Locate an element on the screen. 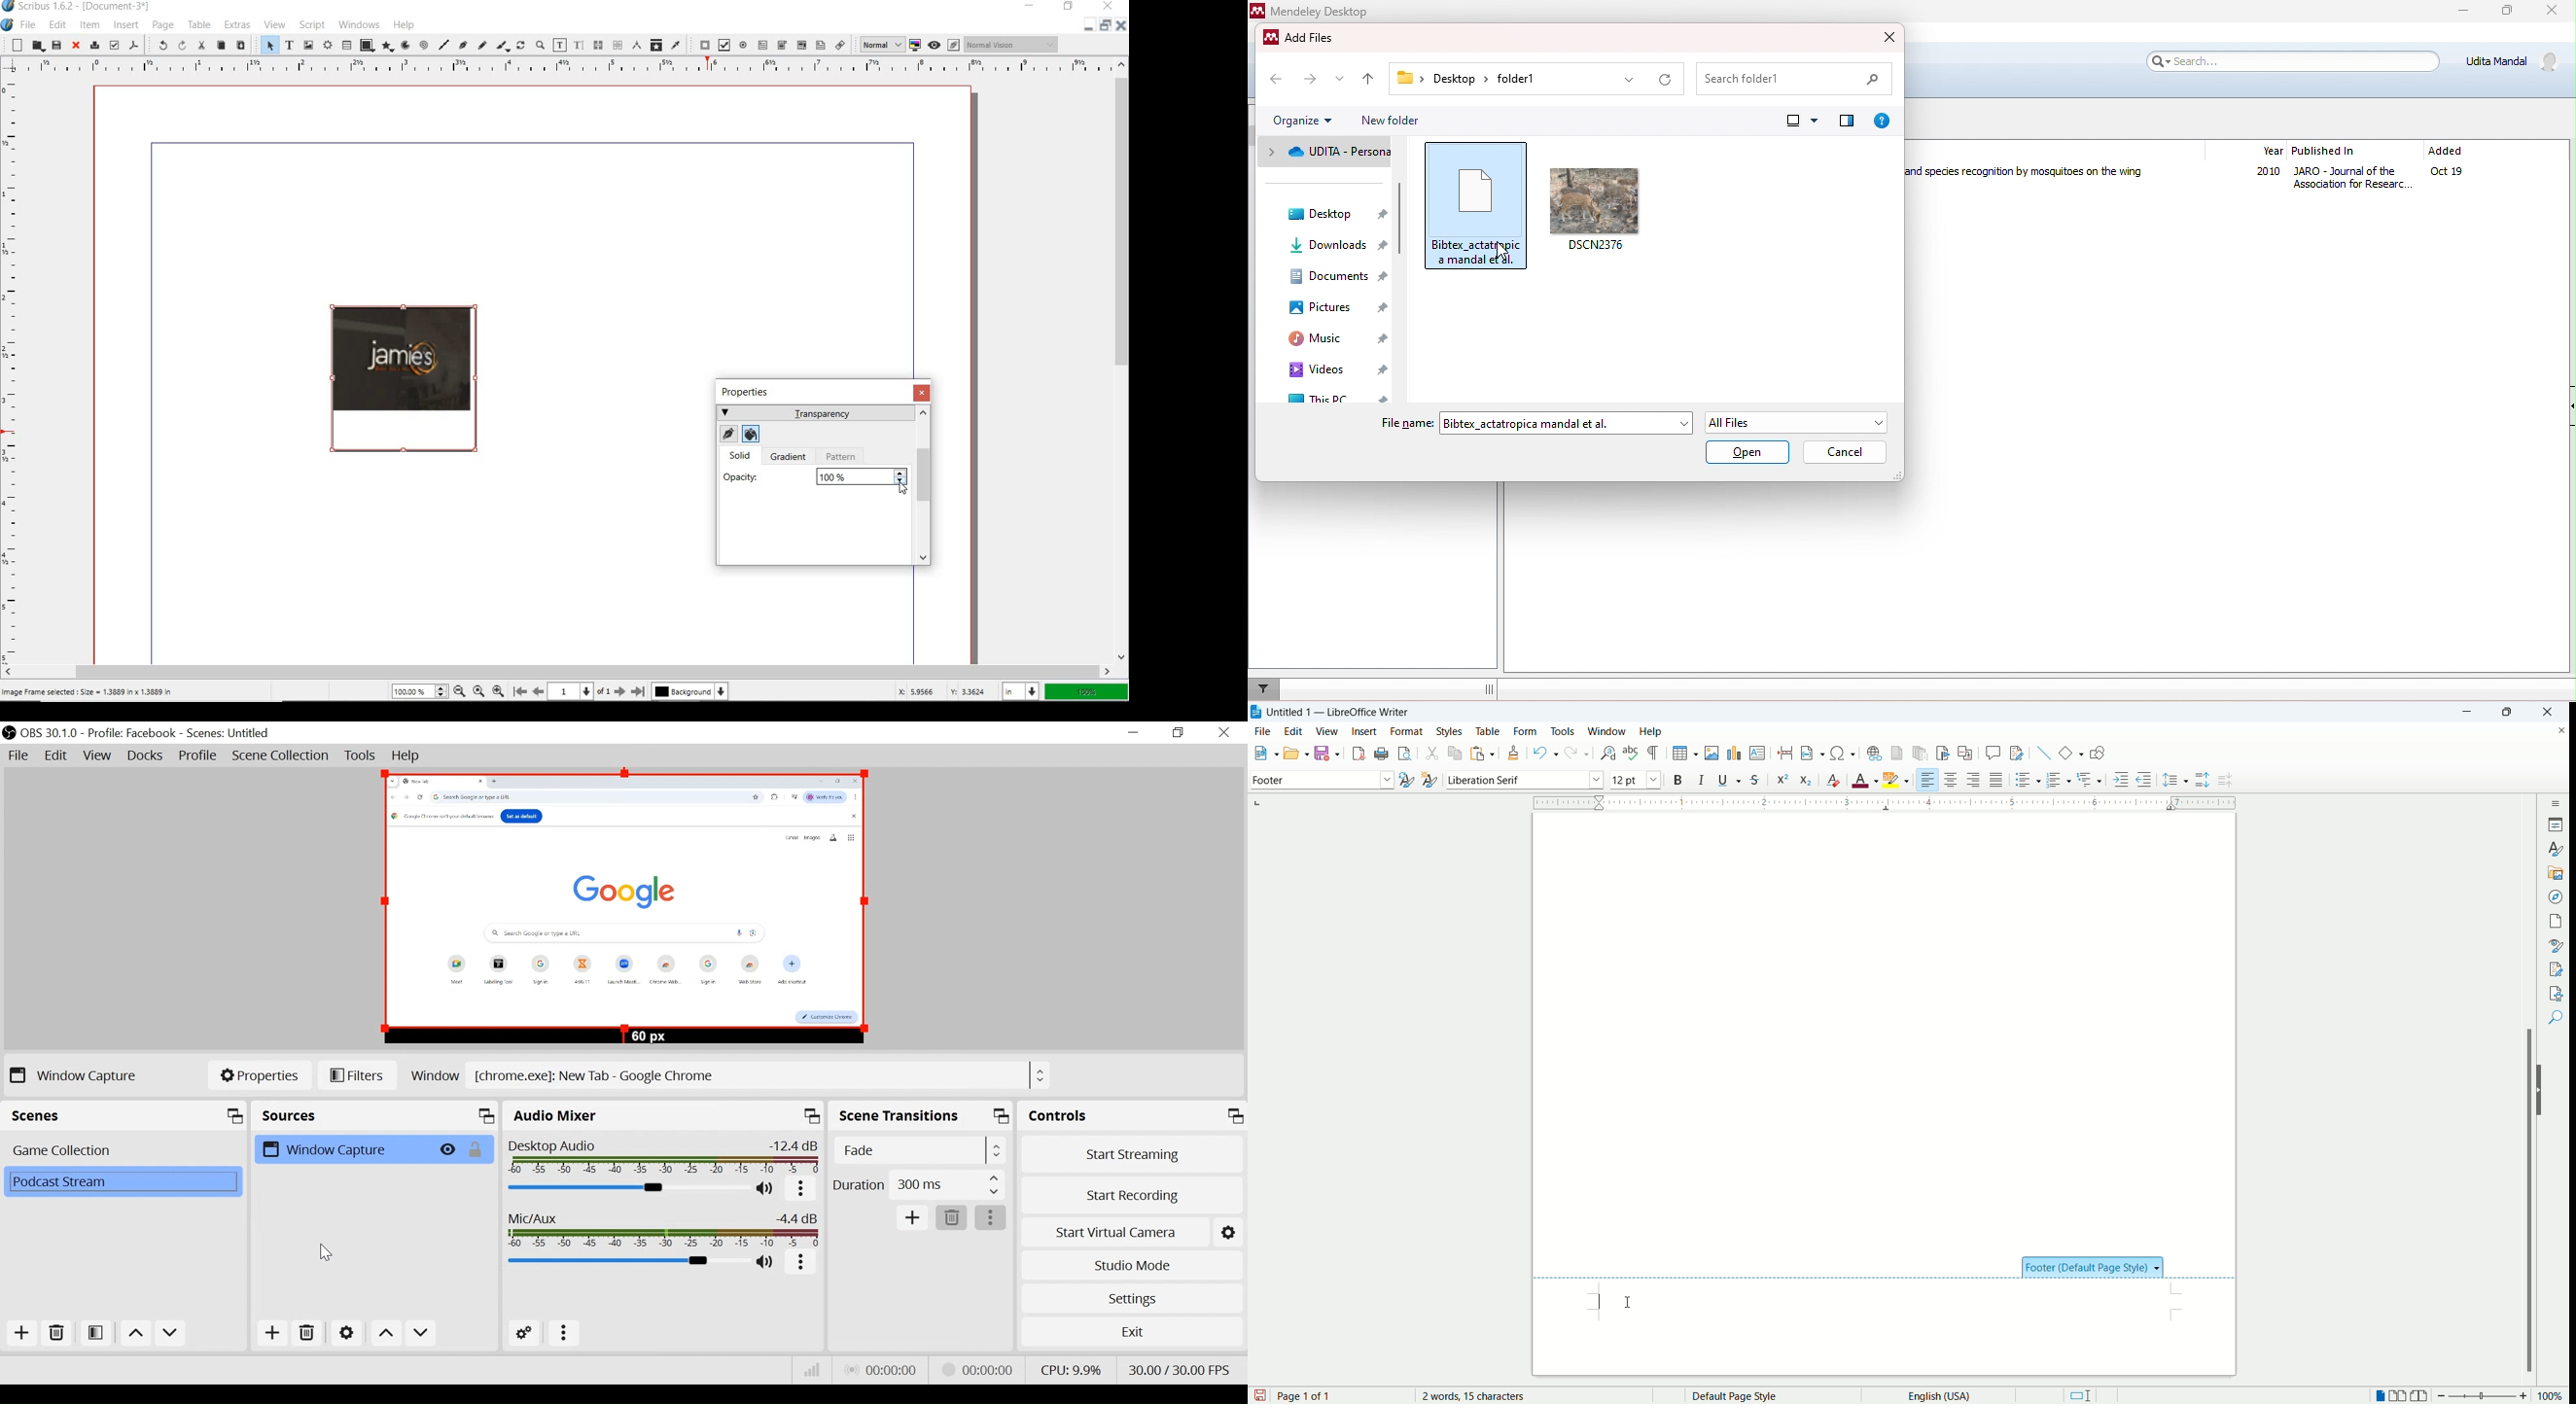 The height and width of the screenshot is (1428, 2576). cancel is located at coordinates (1846, 453).